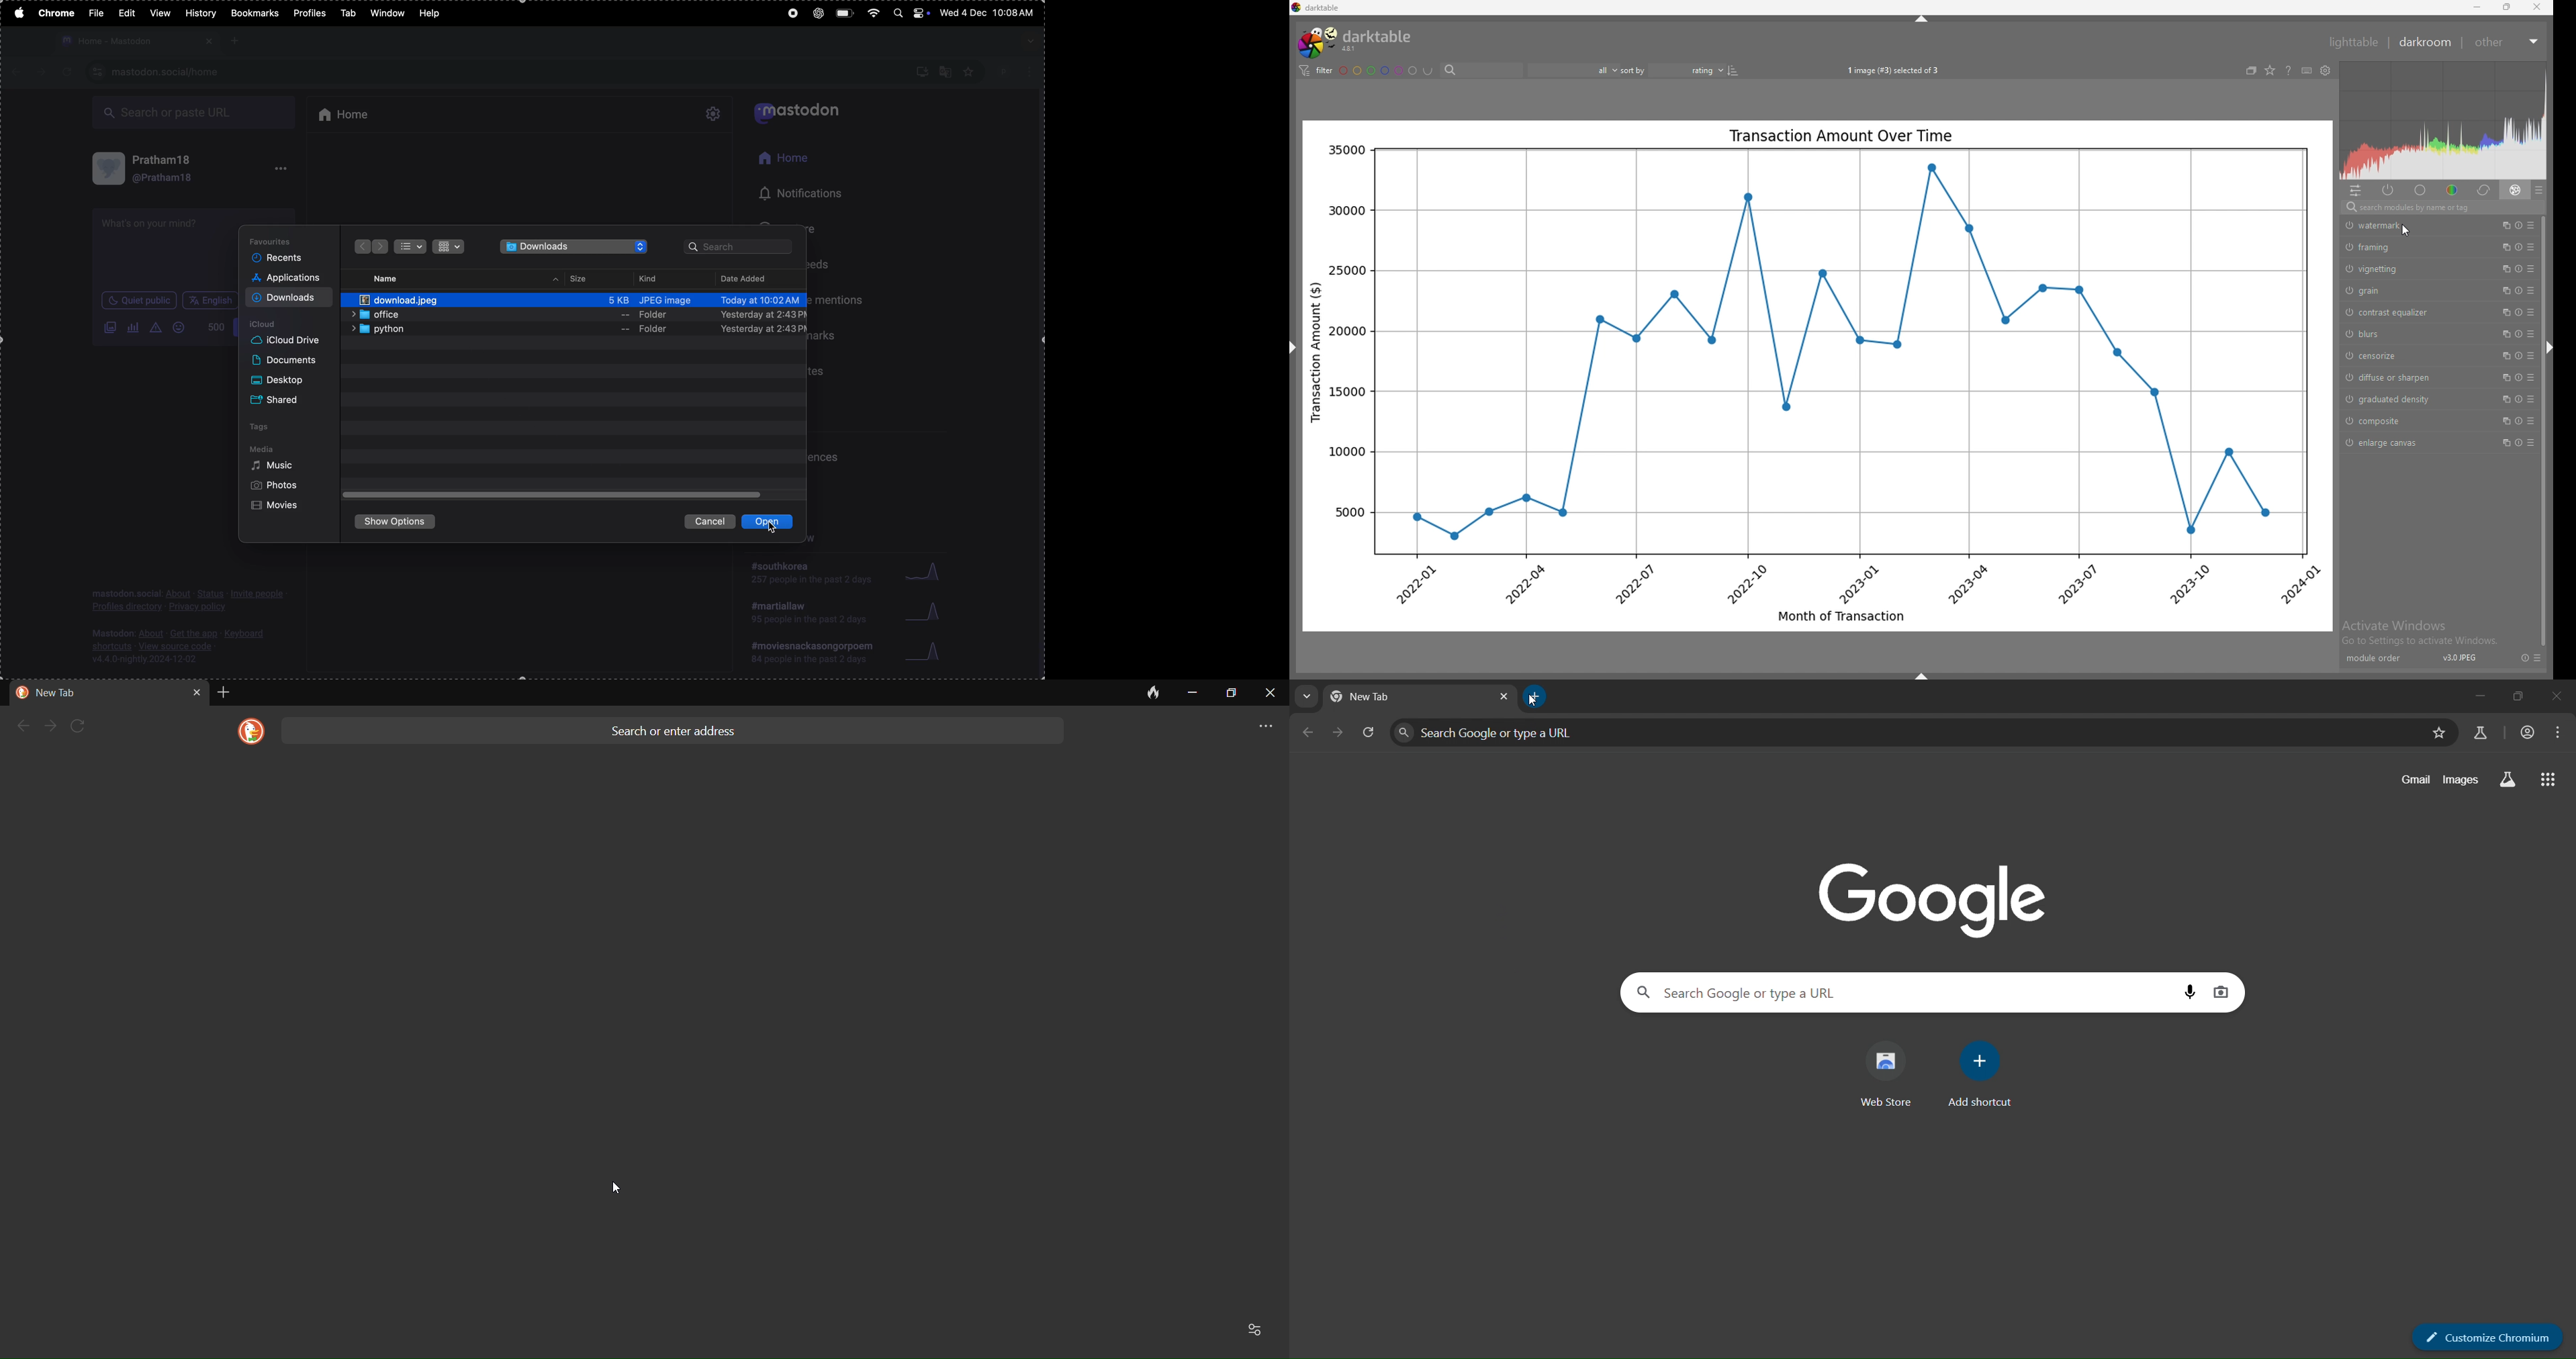 The height and width of the screenshot is (1372, 2576). Describe the element at coordinates (348, 12) in the screenshot. I see `Tab` at that location.